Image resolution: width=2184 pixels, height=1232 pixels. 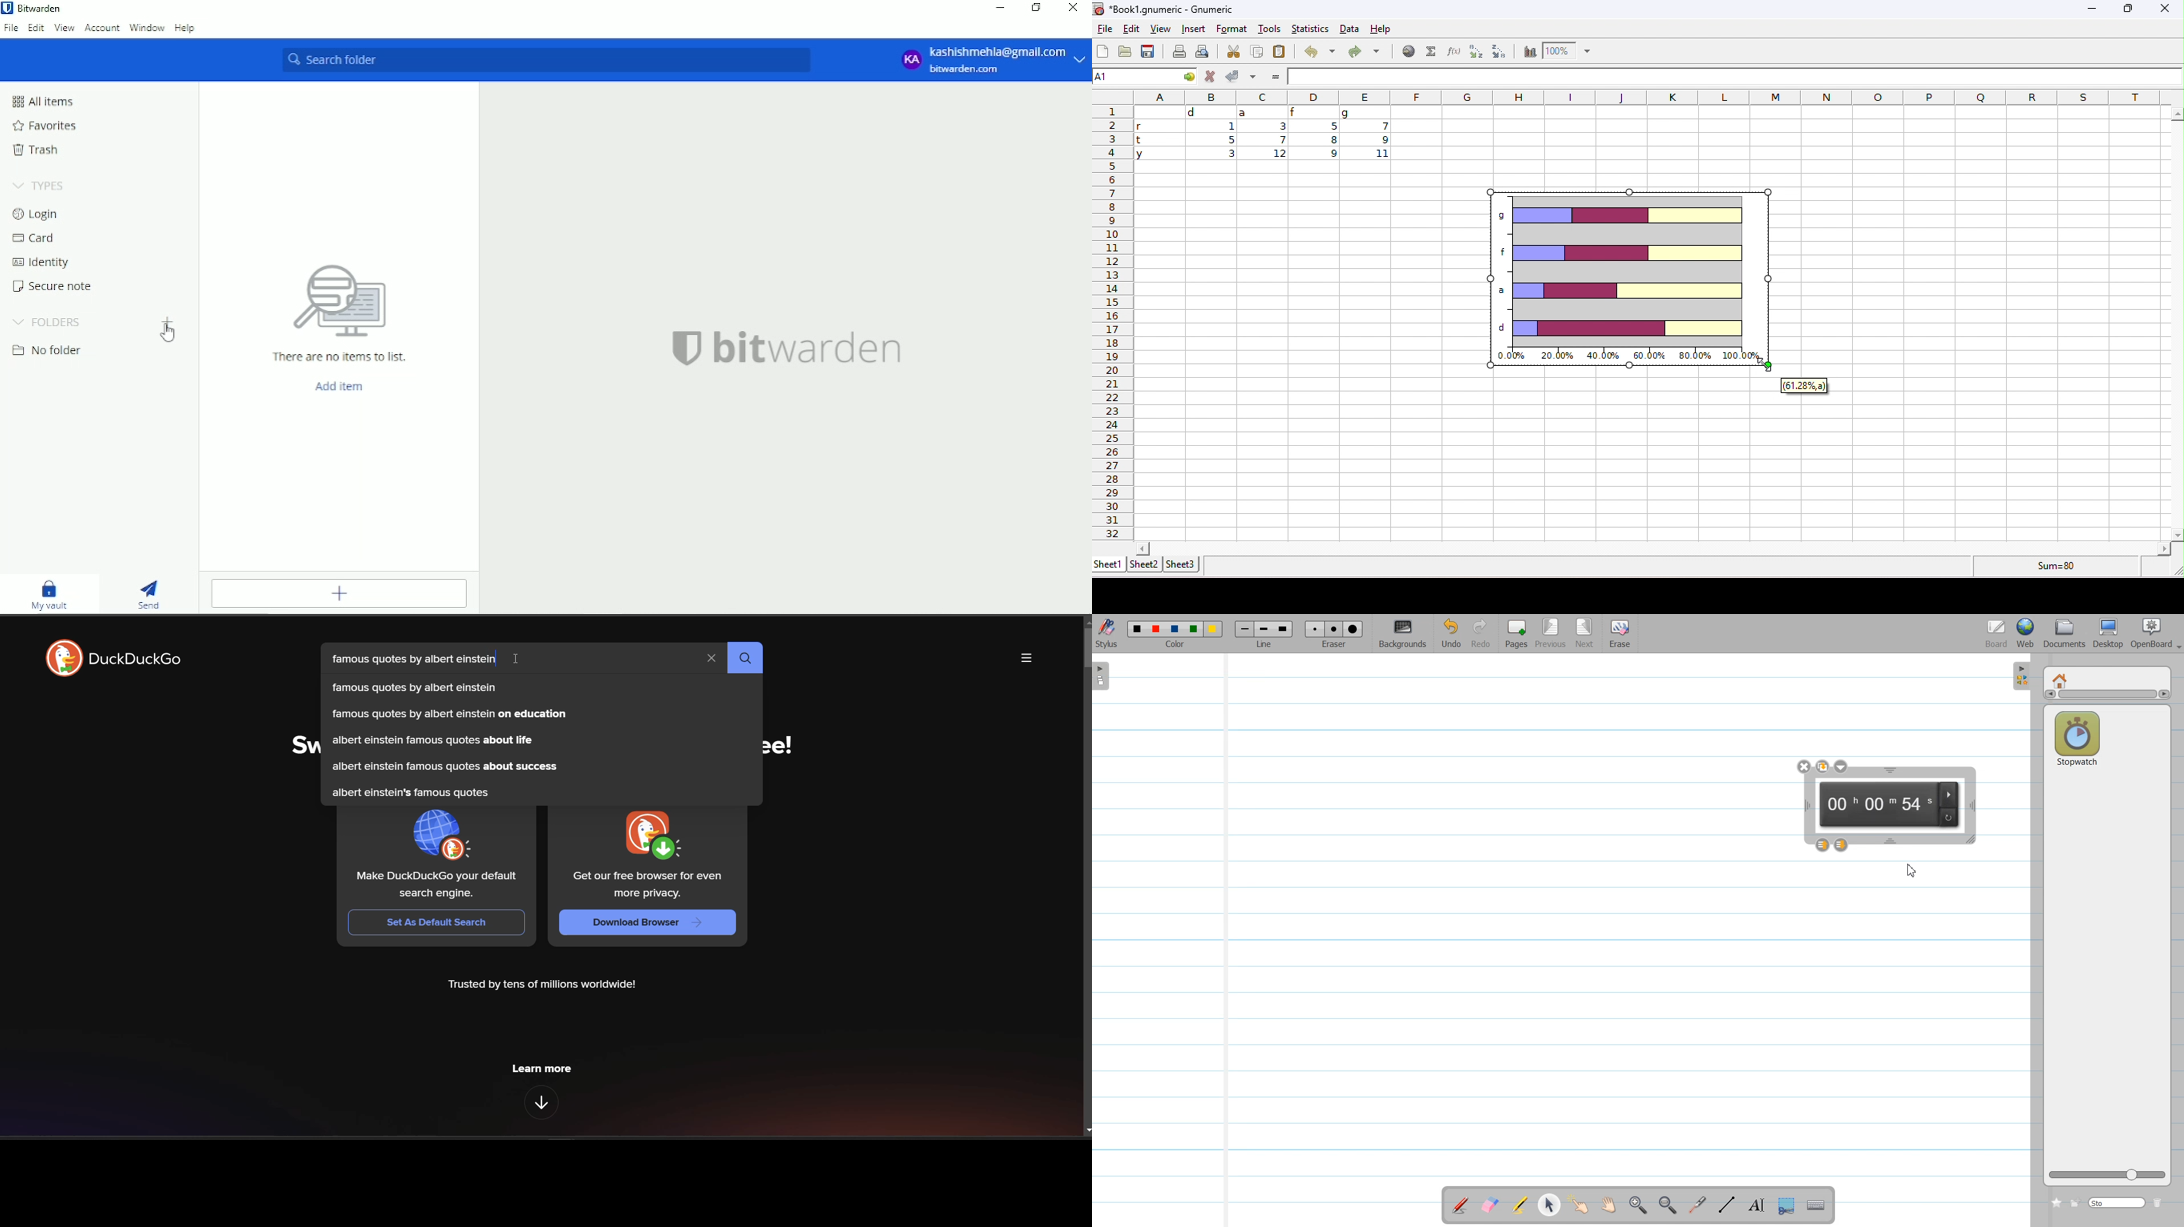 What do you see at coordinates (1073, 8) in the screenshot?
I see `Close` at bounding box center [1073, 8].